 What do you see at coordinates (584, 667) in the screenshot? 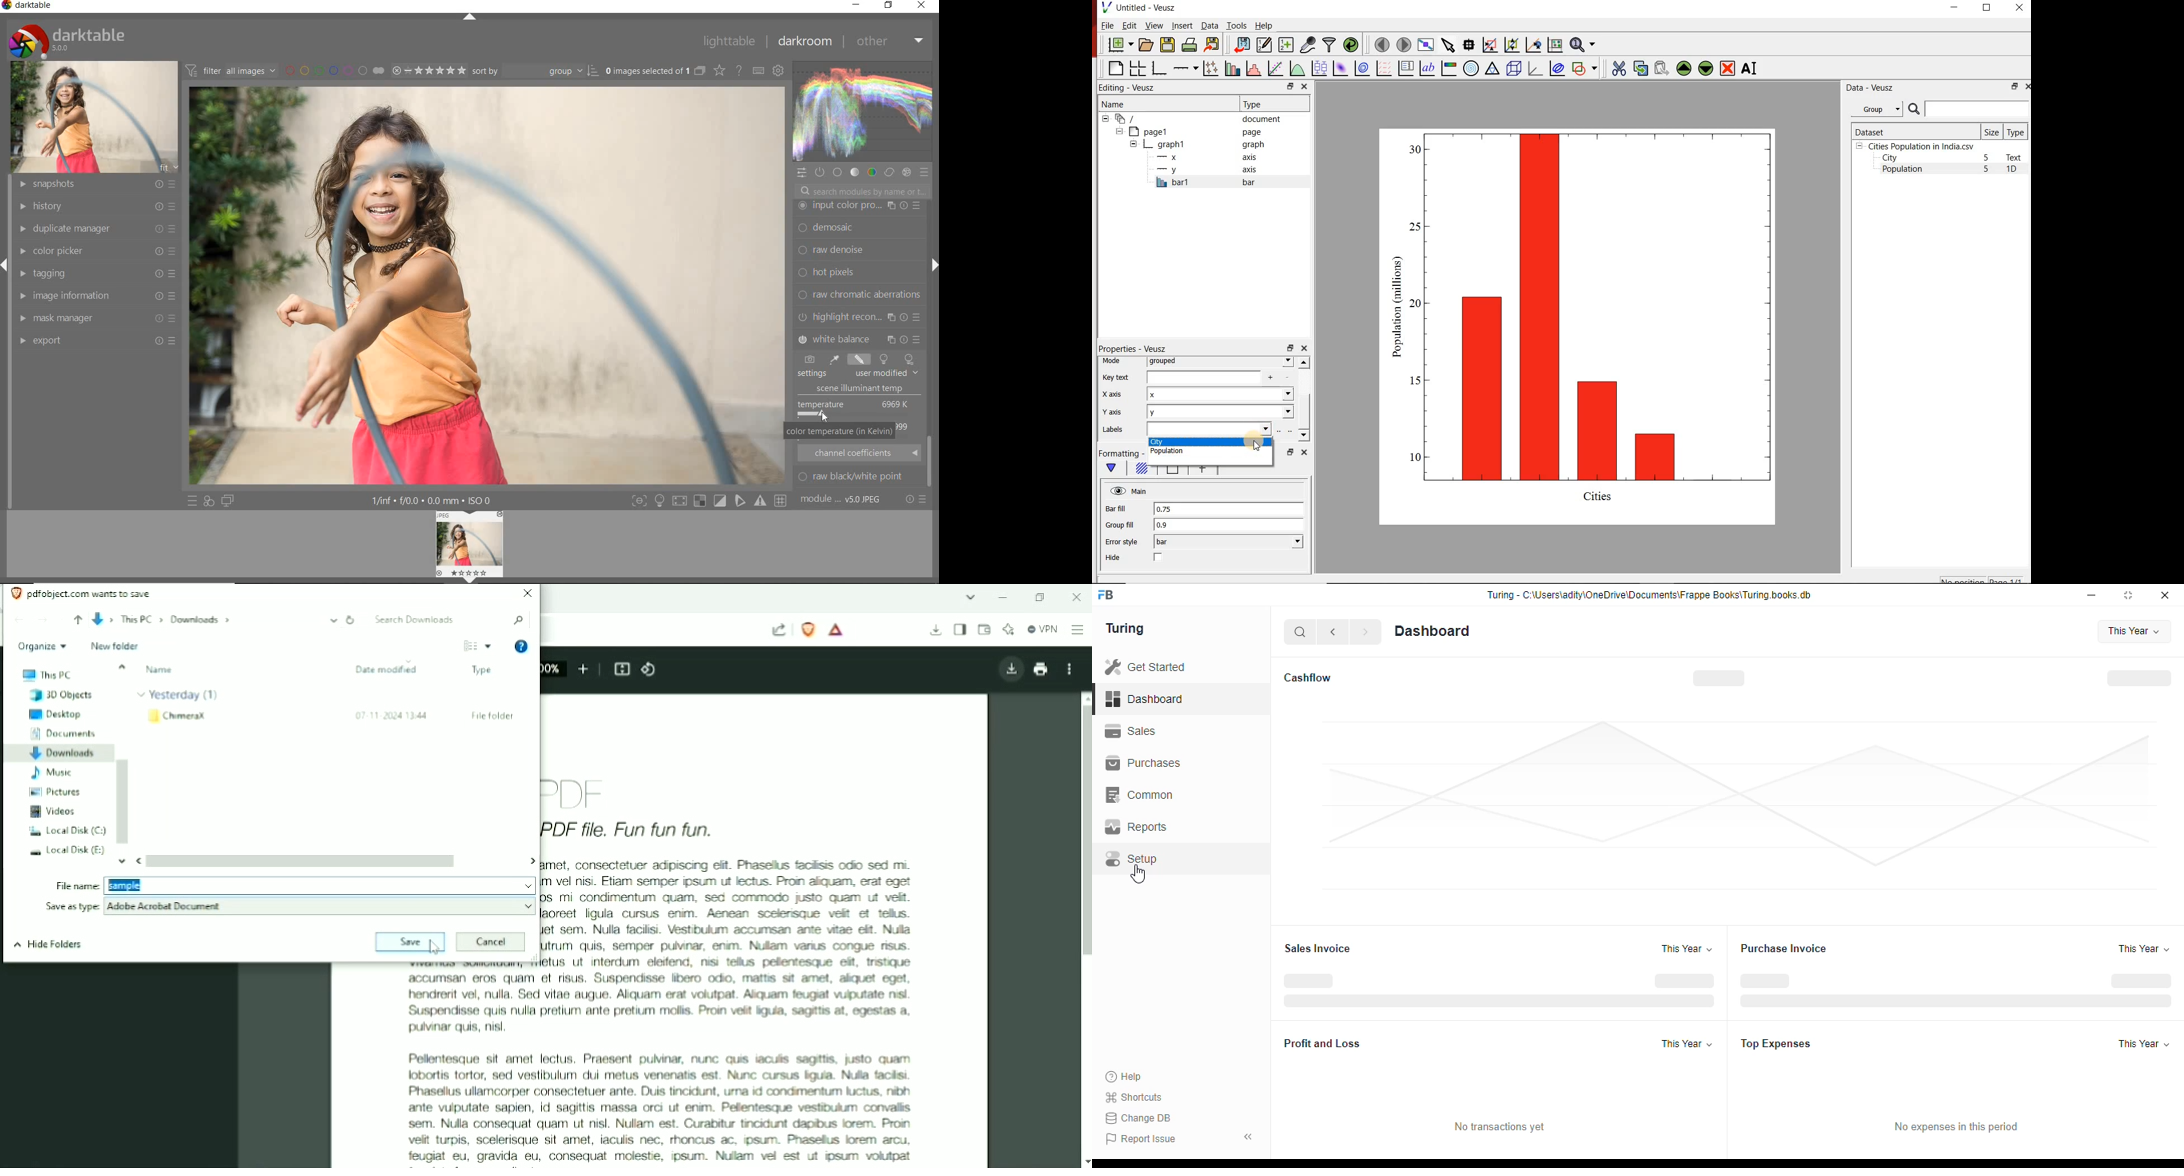
I see `Zoom in` at bounding box center [584, 667].